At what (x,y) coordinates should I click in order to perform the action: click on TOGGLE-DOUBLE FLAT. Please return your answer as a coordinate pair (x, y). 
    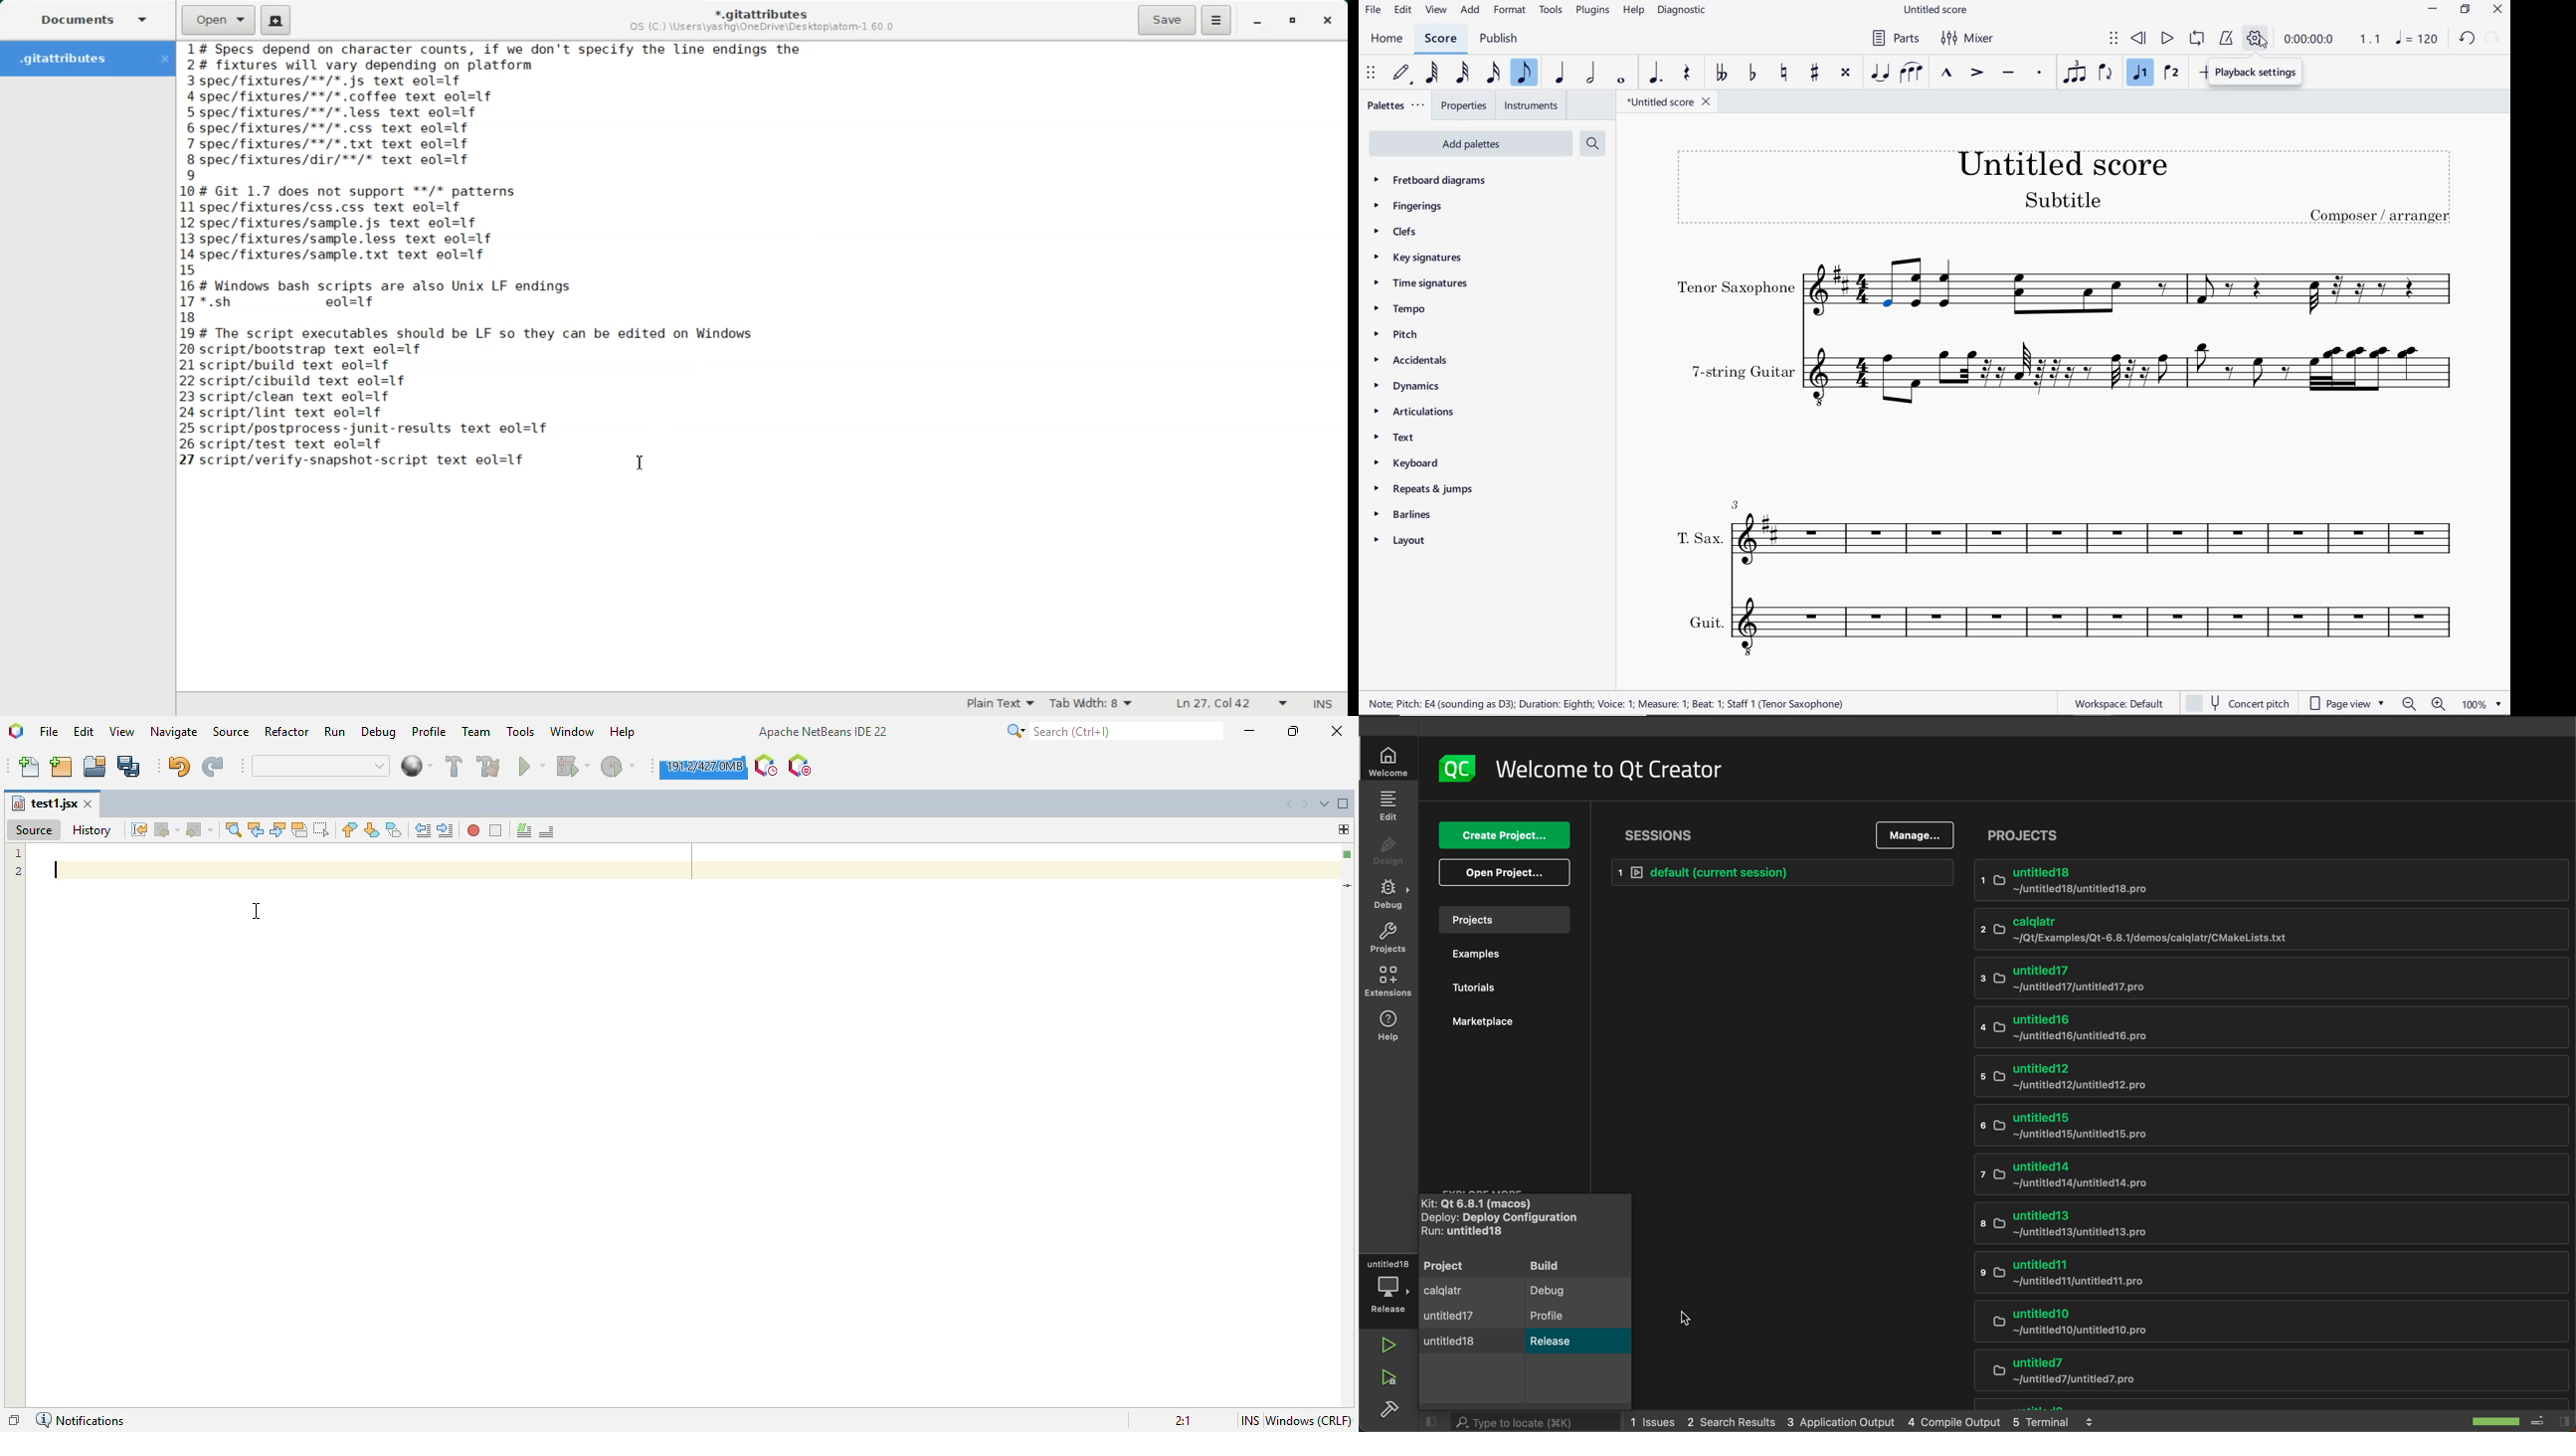
    Looking at the image, I should click on (1721, 74).